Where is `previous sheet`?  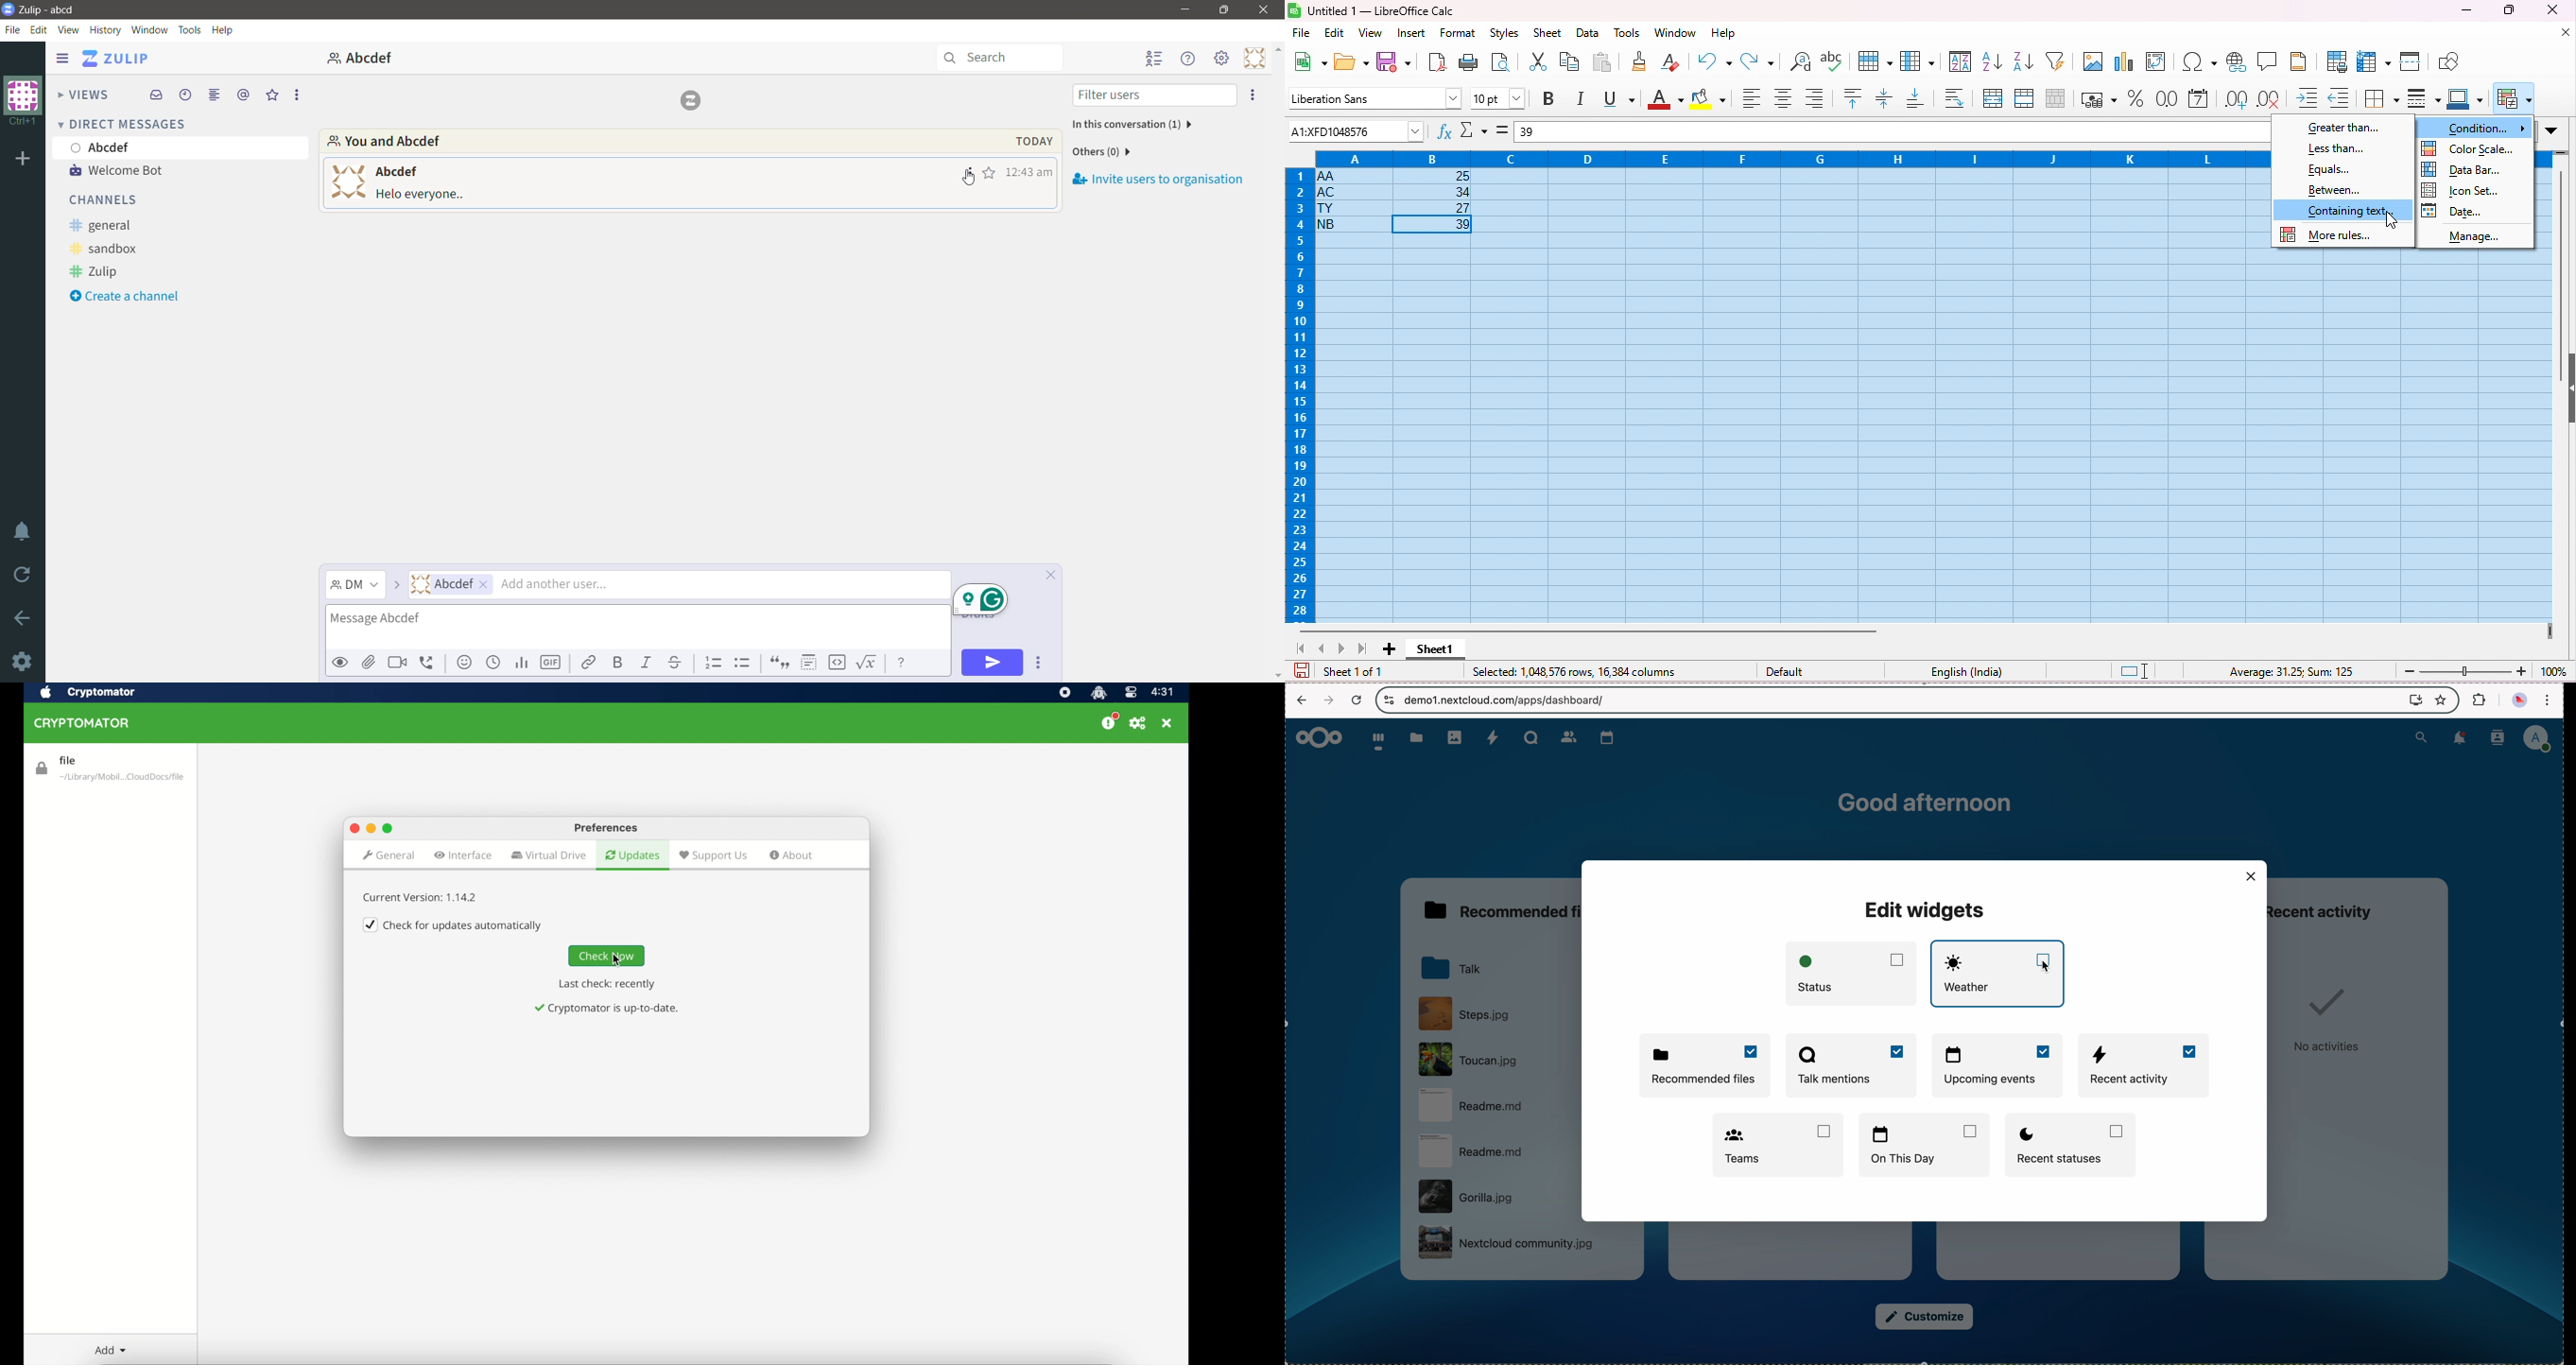
previous sheet is located at coordinates (1323, 648).